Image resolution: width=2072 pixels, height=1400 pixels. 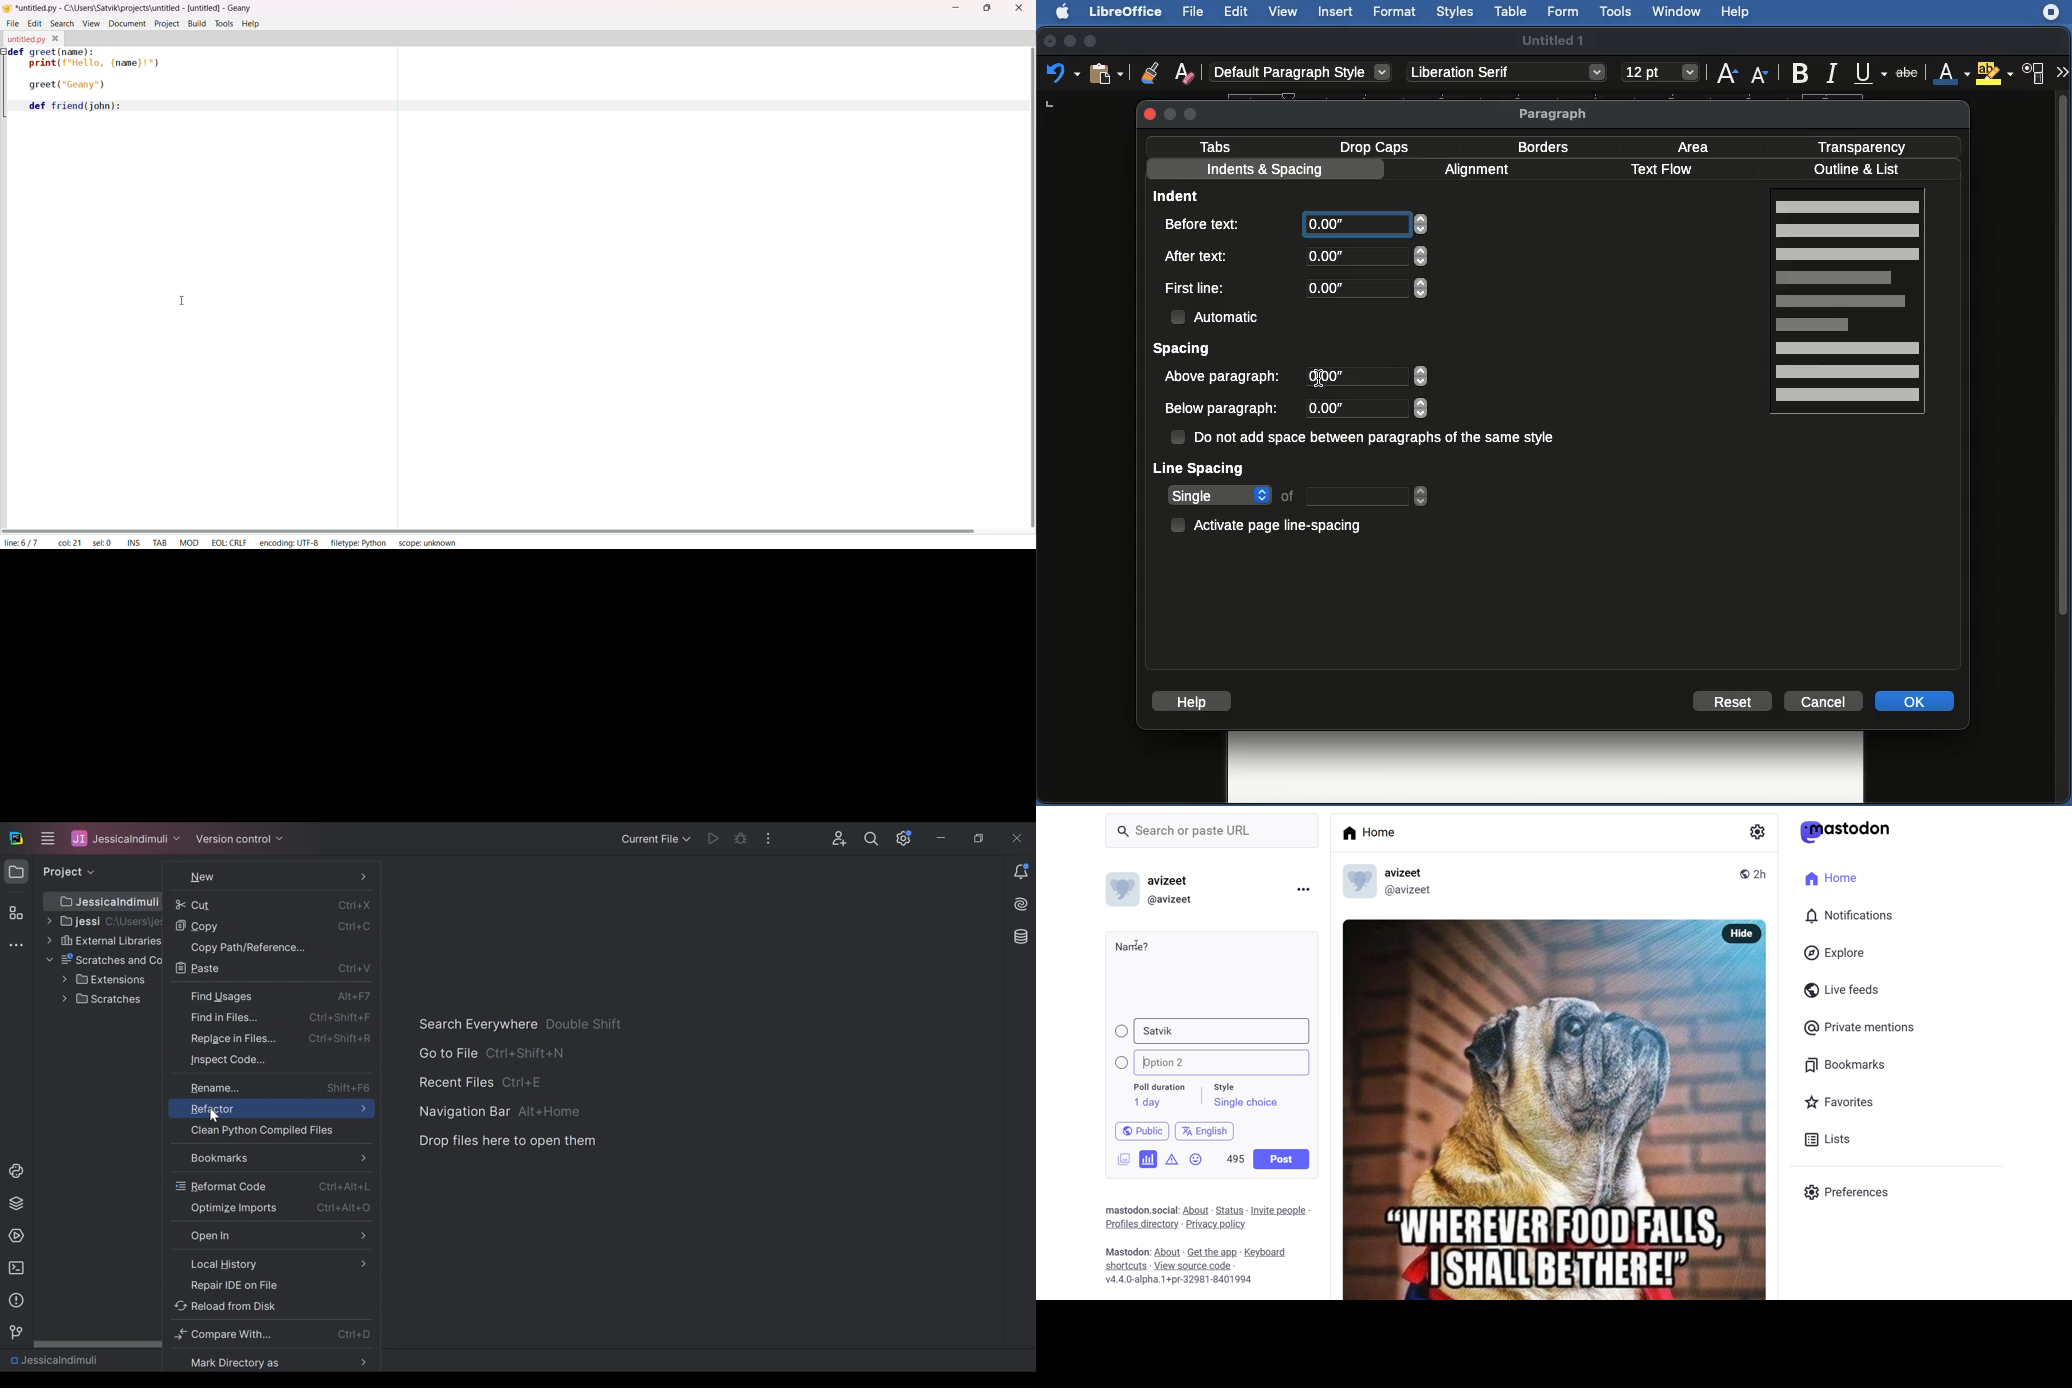 What do you see at coordinates (1171, 882) in the screenshot?
I see `avizeet` at bounding box center [1171, 882].